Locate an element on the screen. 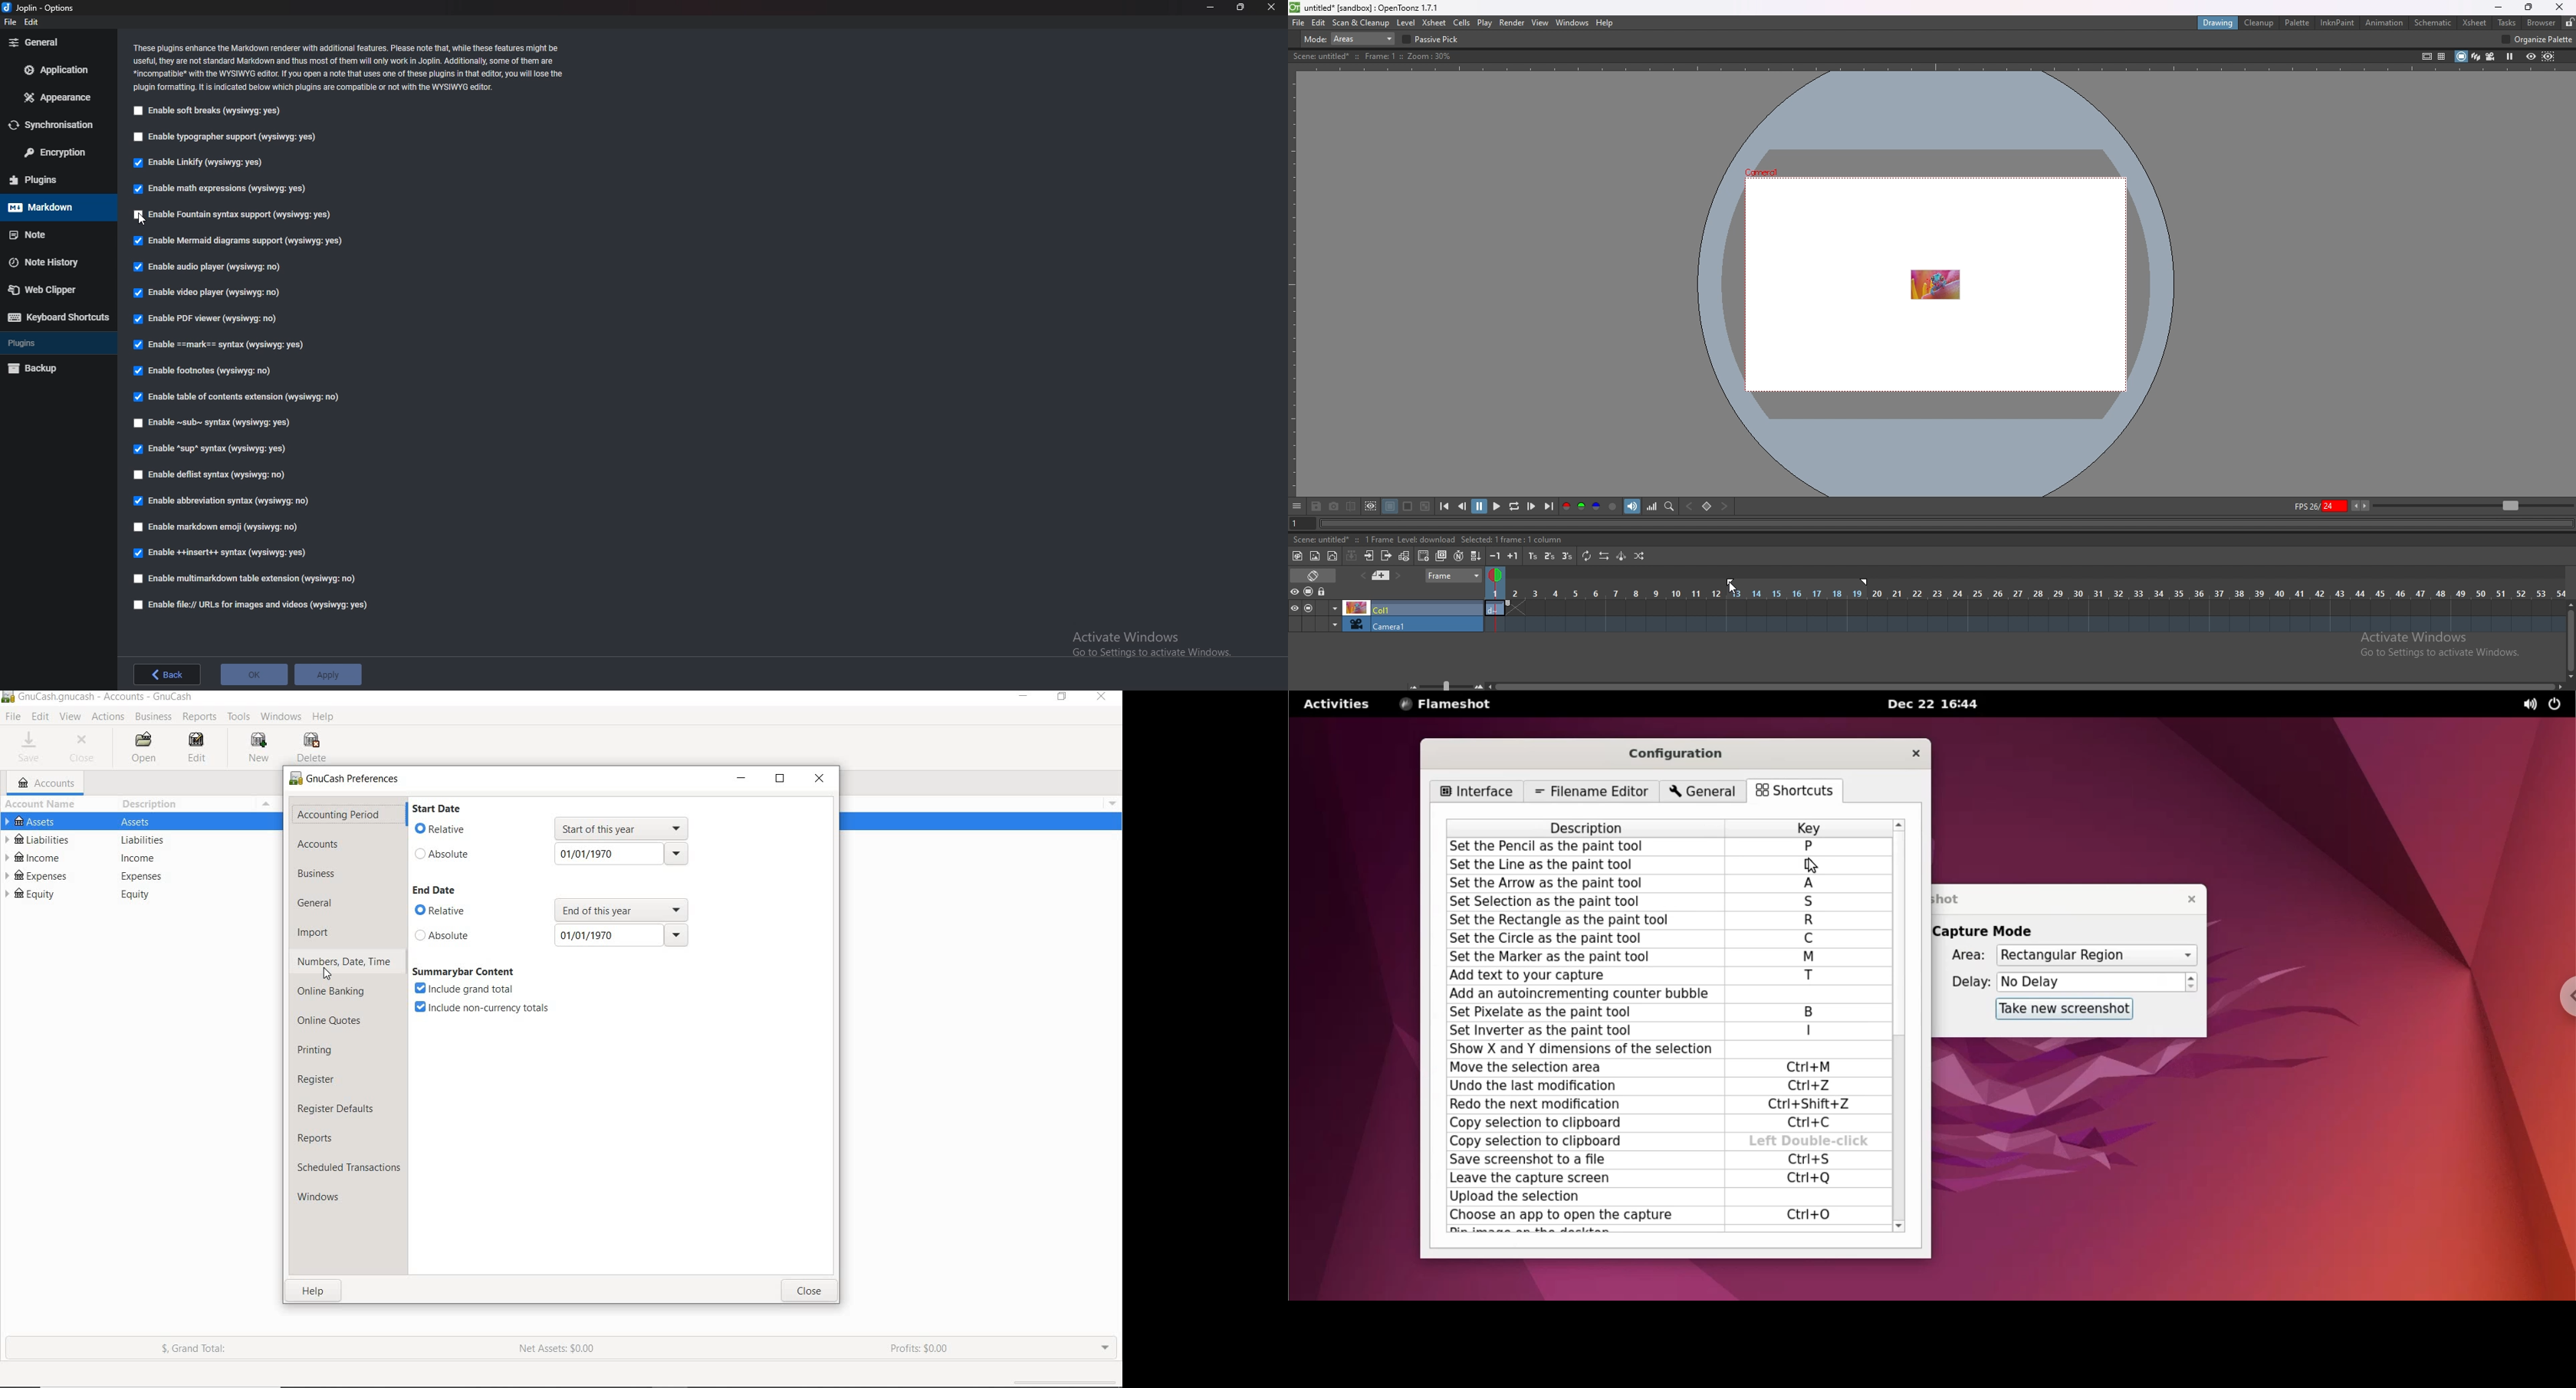 The height and width of the screenshot is (1400, 2576). EXPAND is located at coordinates (1104, 1347).